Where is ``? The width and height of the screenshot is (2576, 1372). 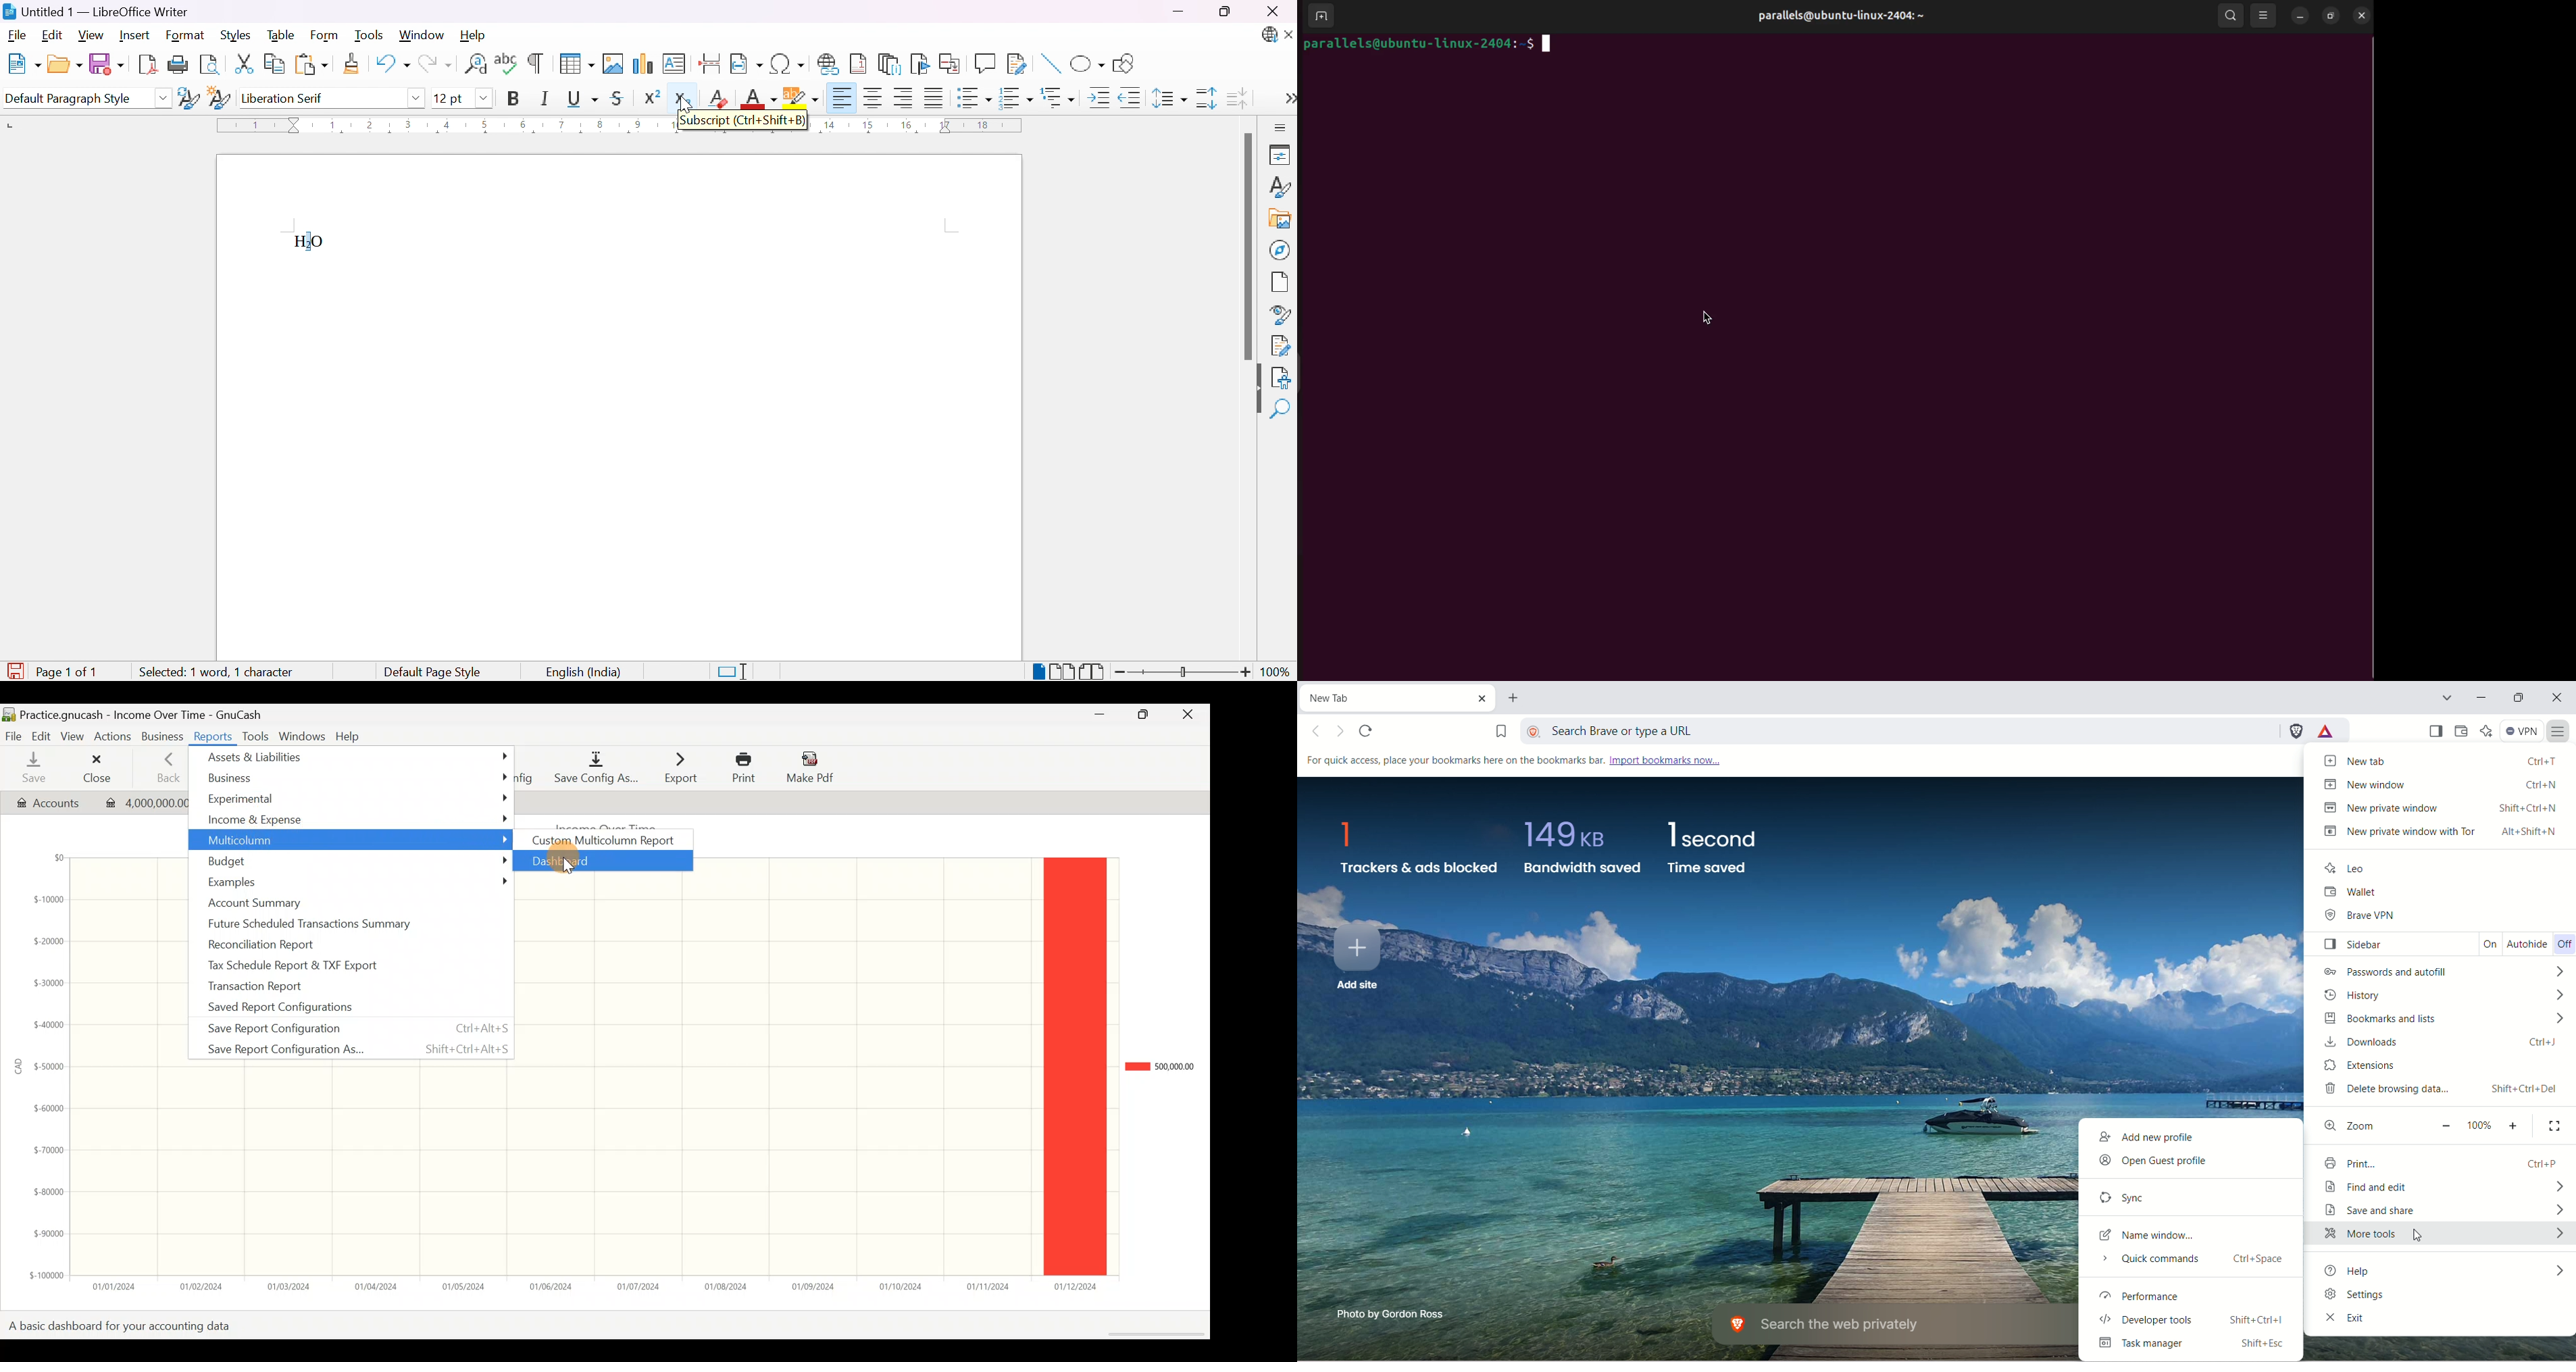  is located at coordinates (351, 64).